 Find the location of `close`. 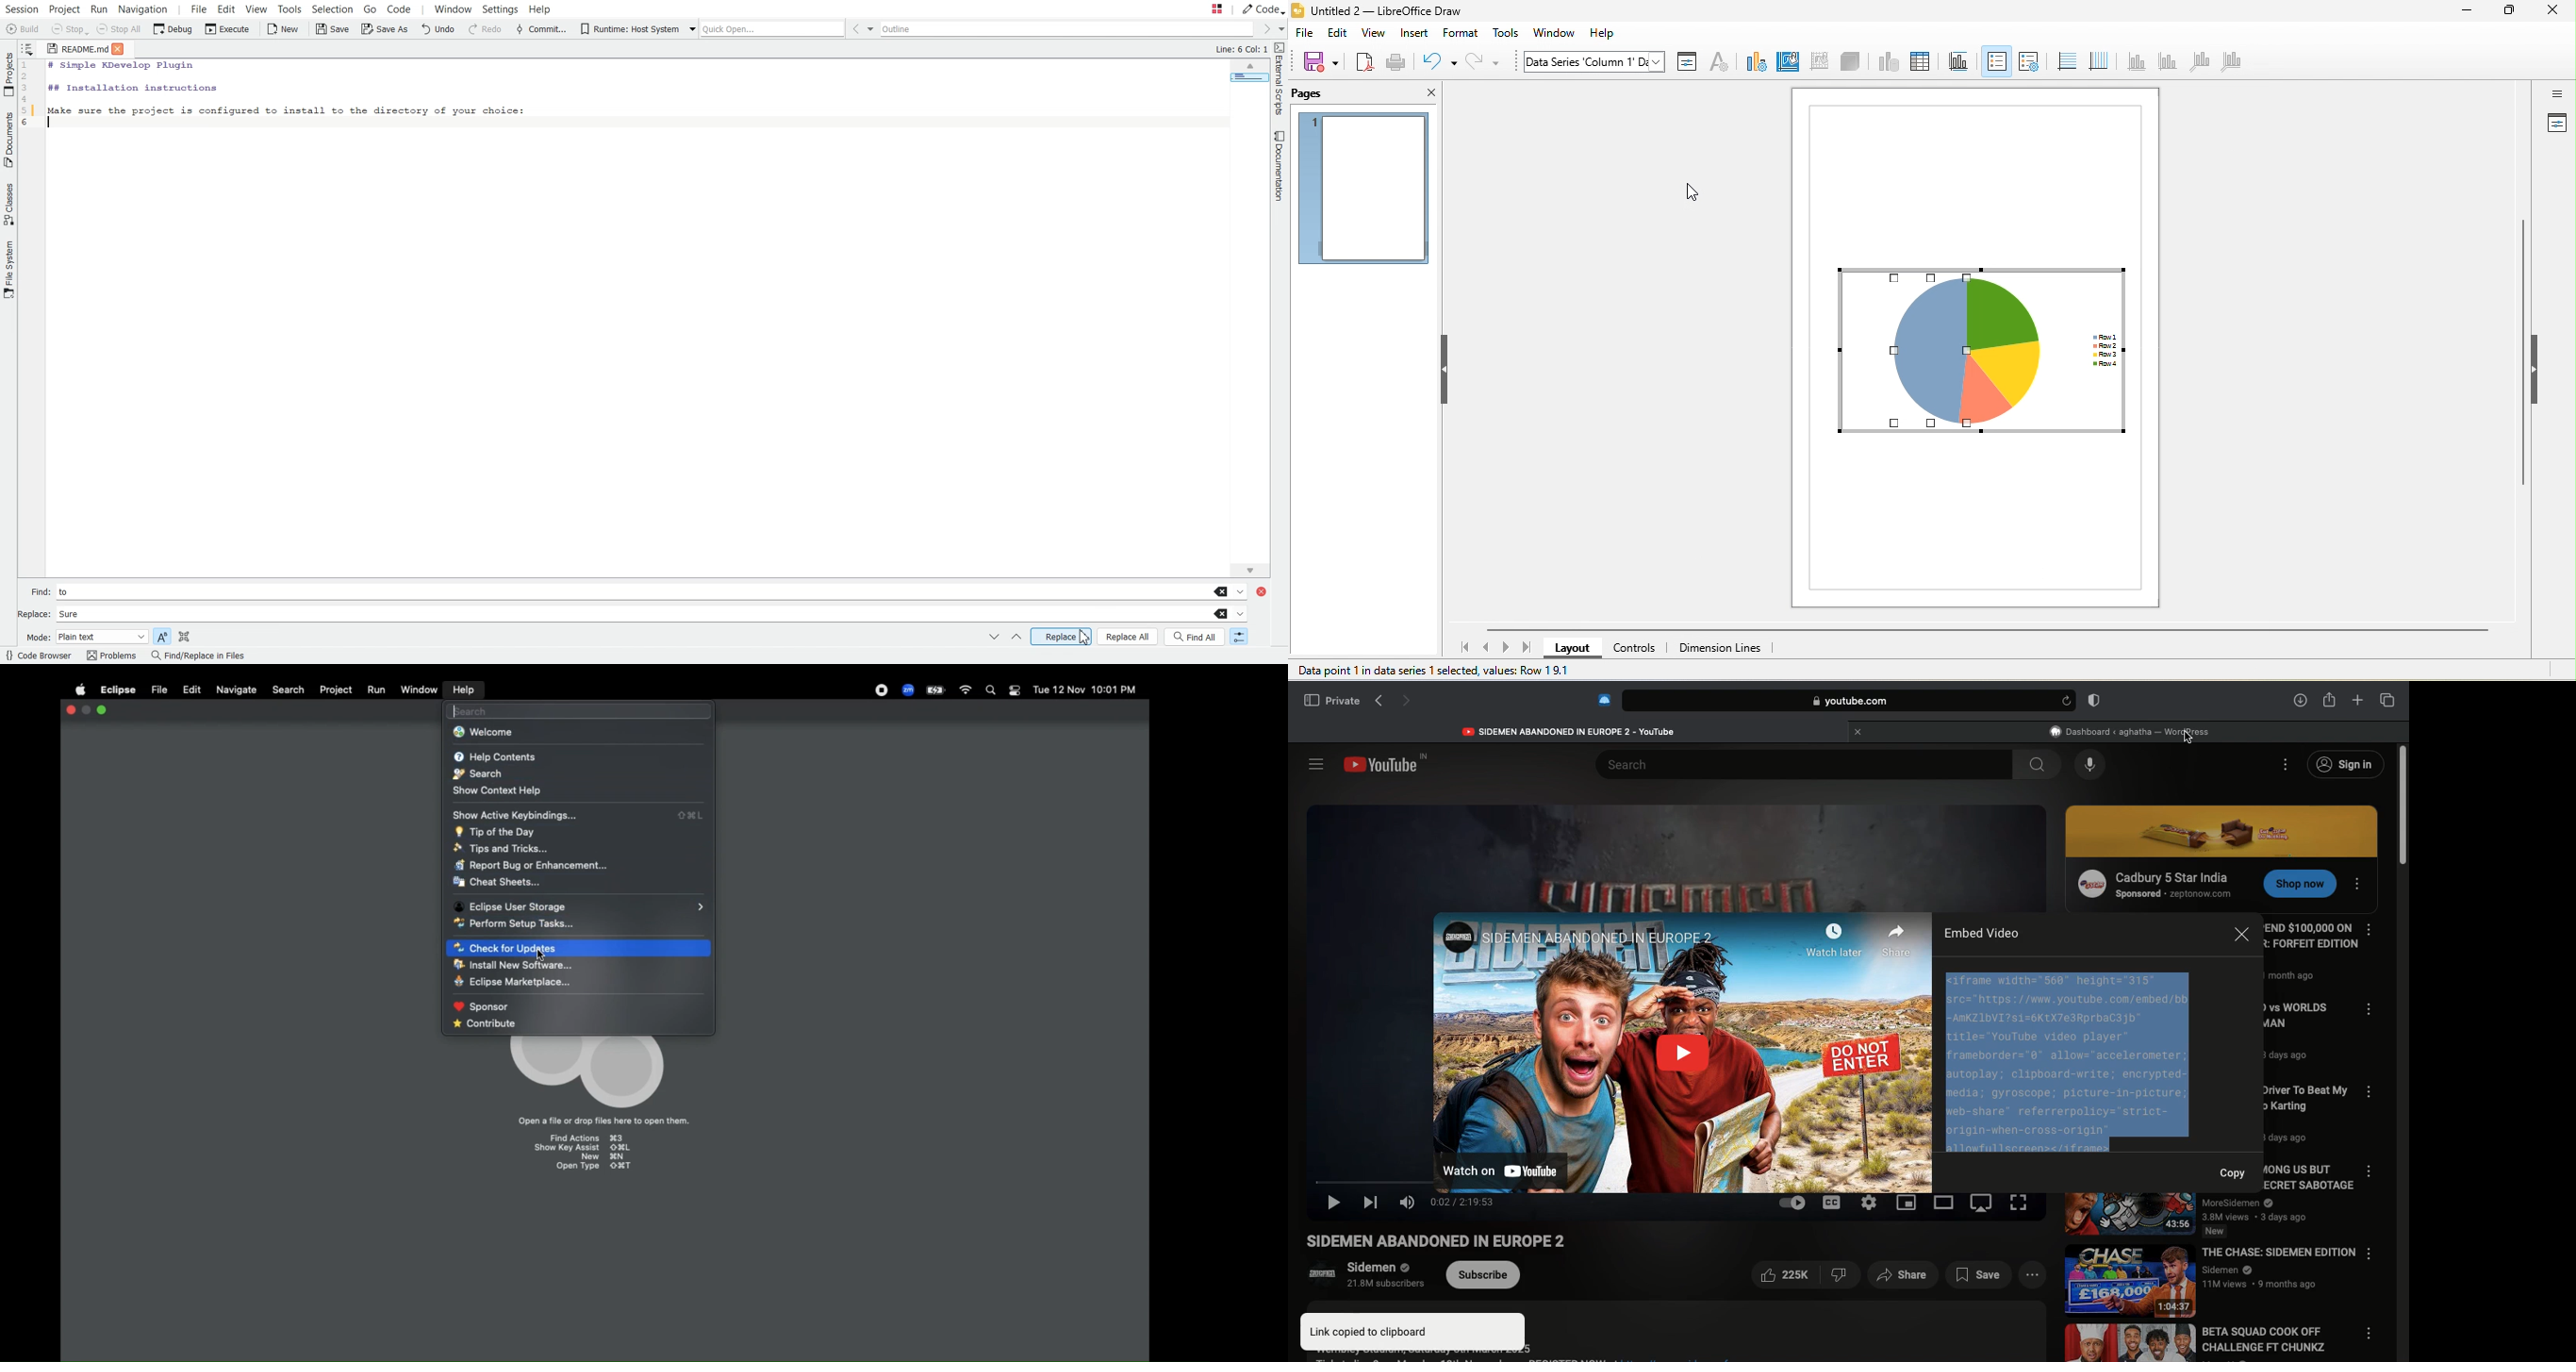

close is located at coordinates (1856, 731).